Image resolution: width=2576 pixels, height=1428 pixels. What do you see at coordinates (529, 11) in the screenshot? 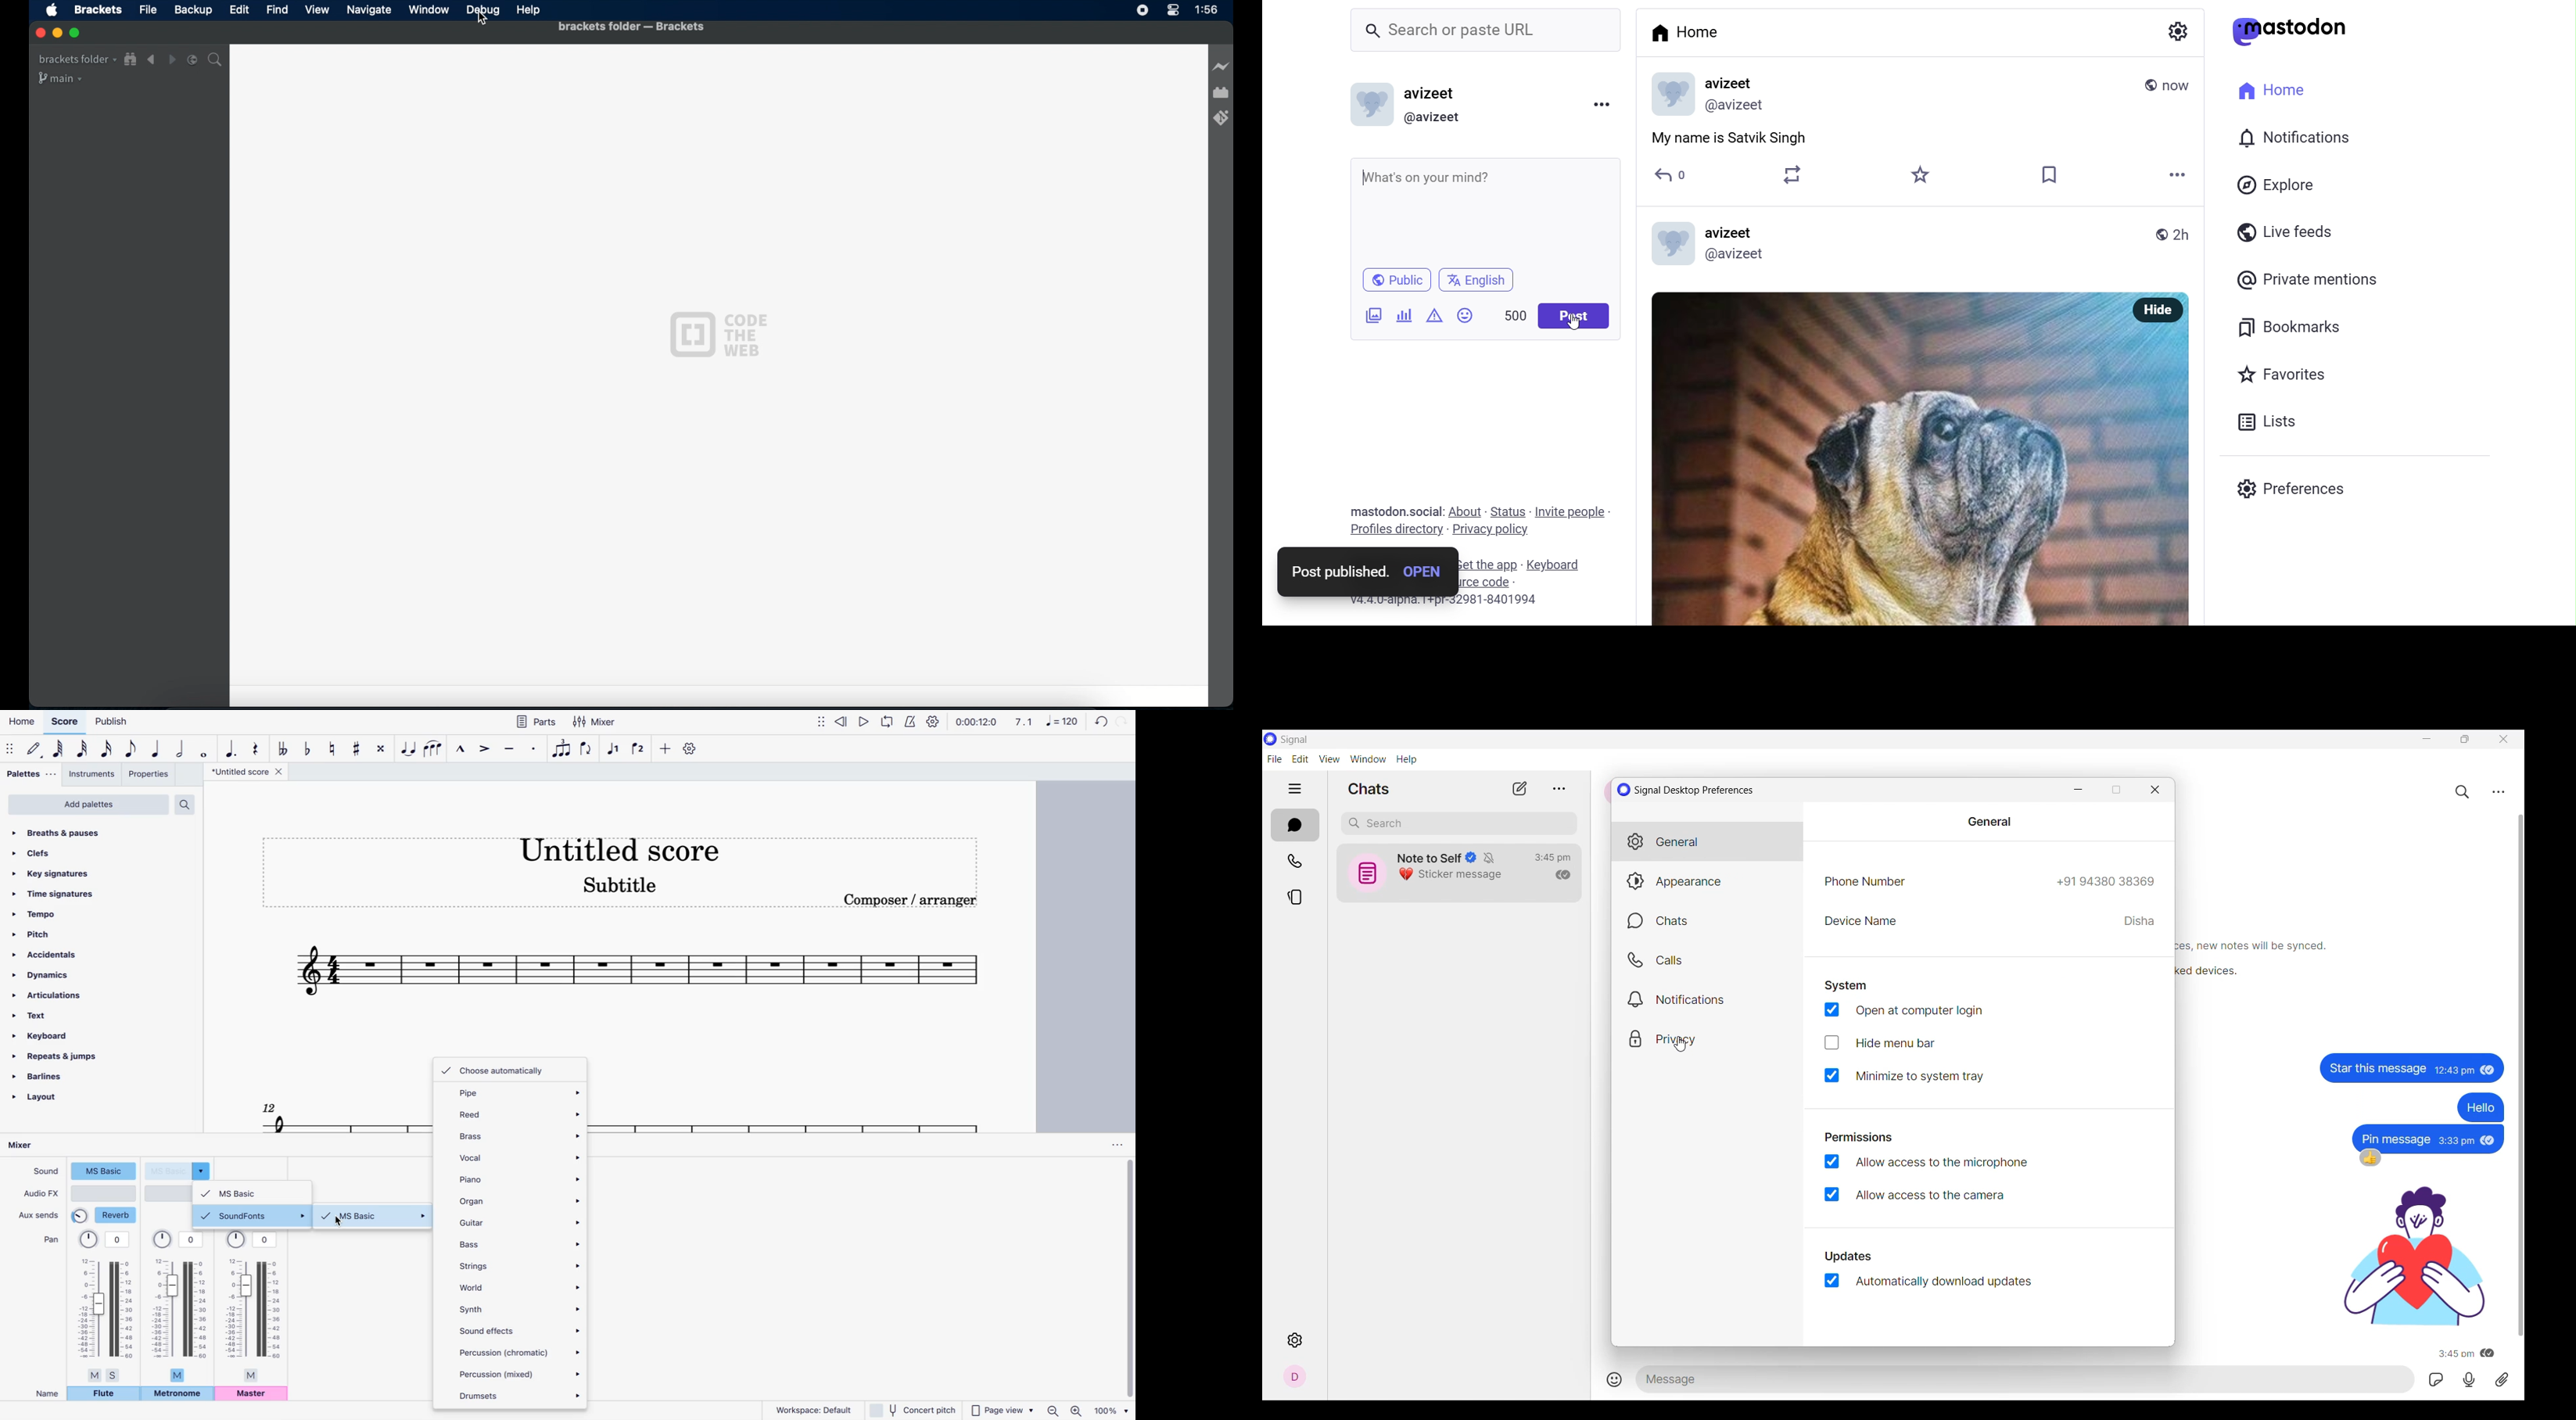
I see `help` at bounding box center [529, 11].